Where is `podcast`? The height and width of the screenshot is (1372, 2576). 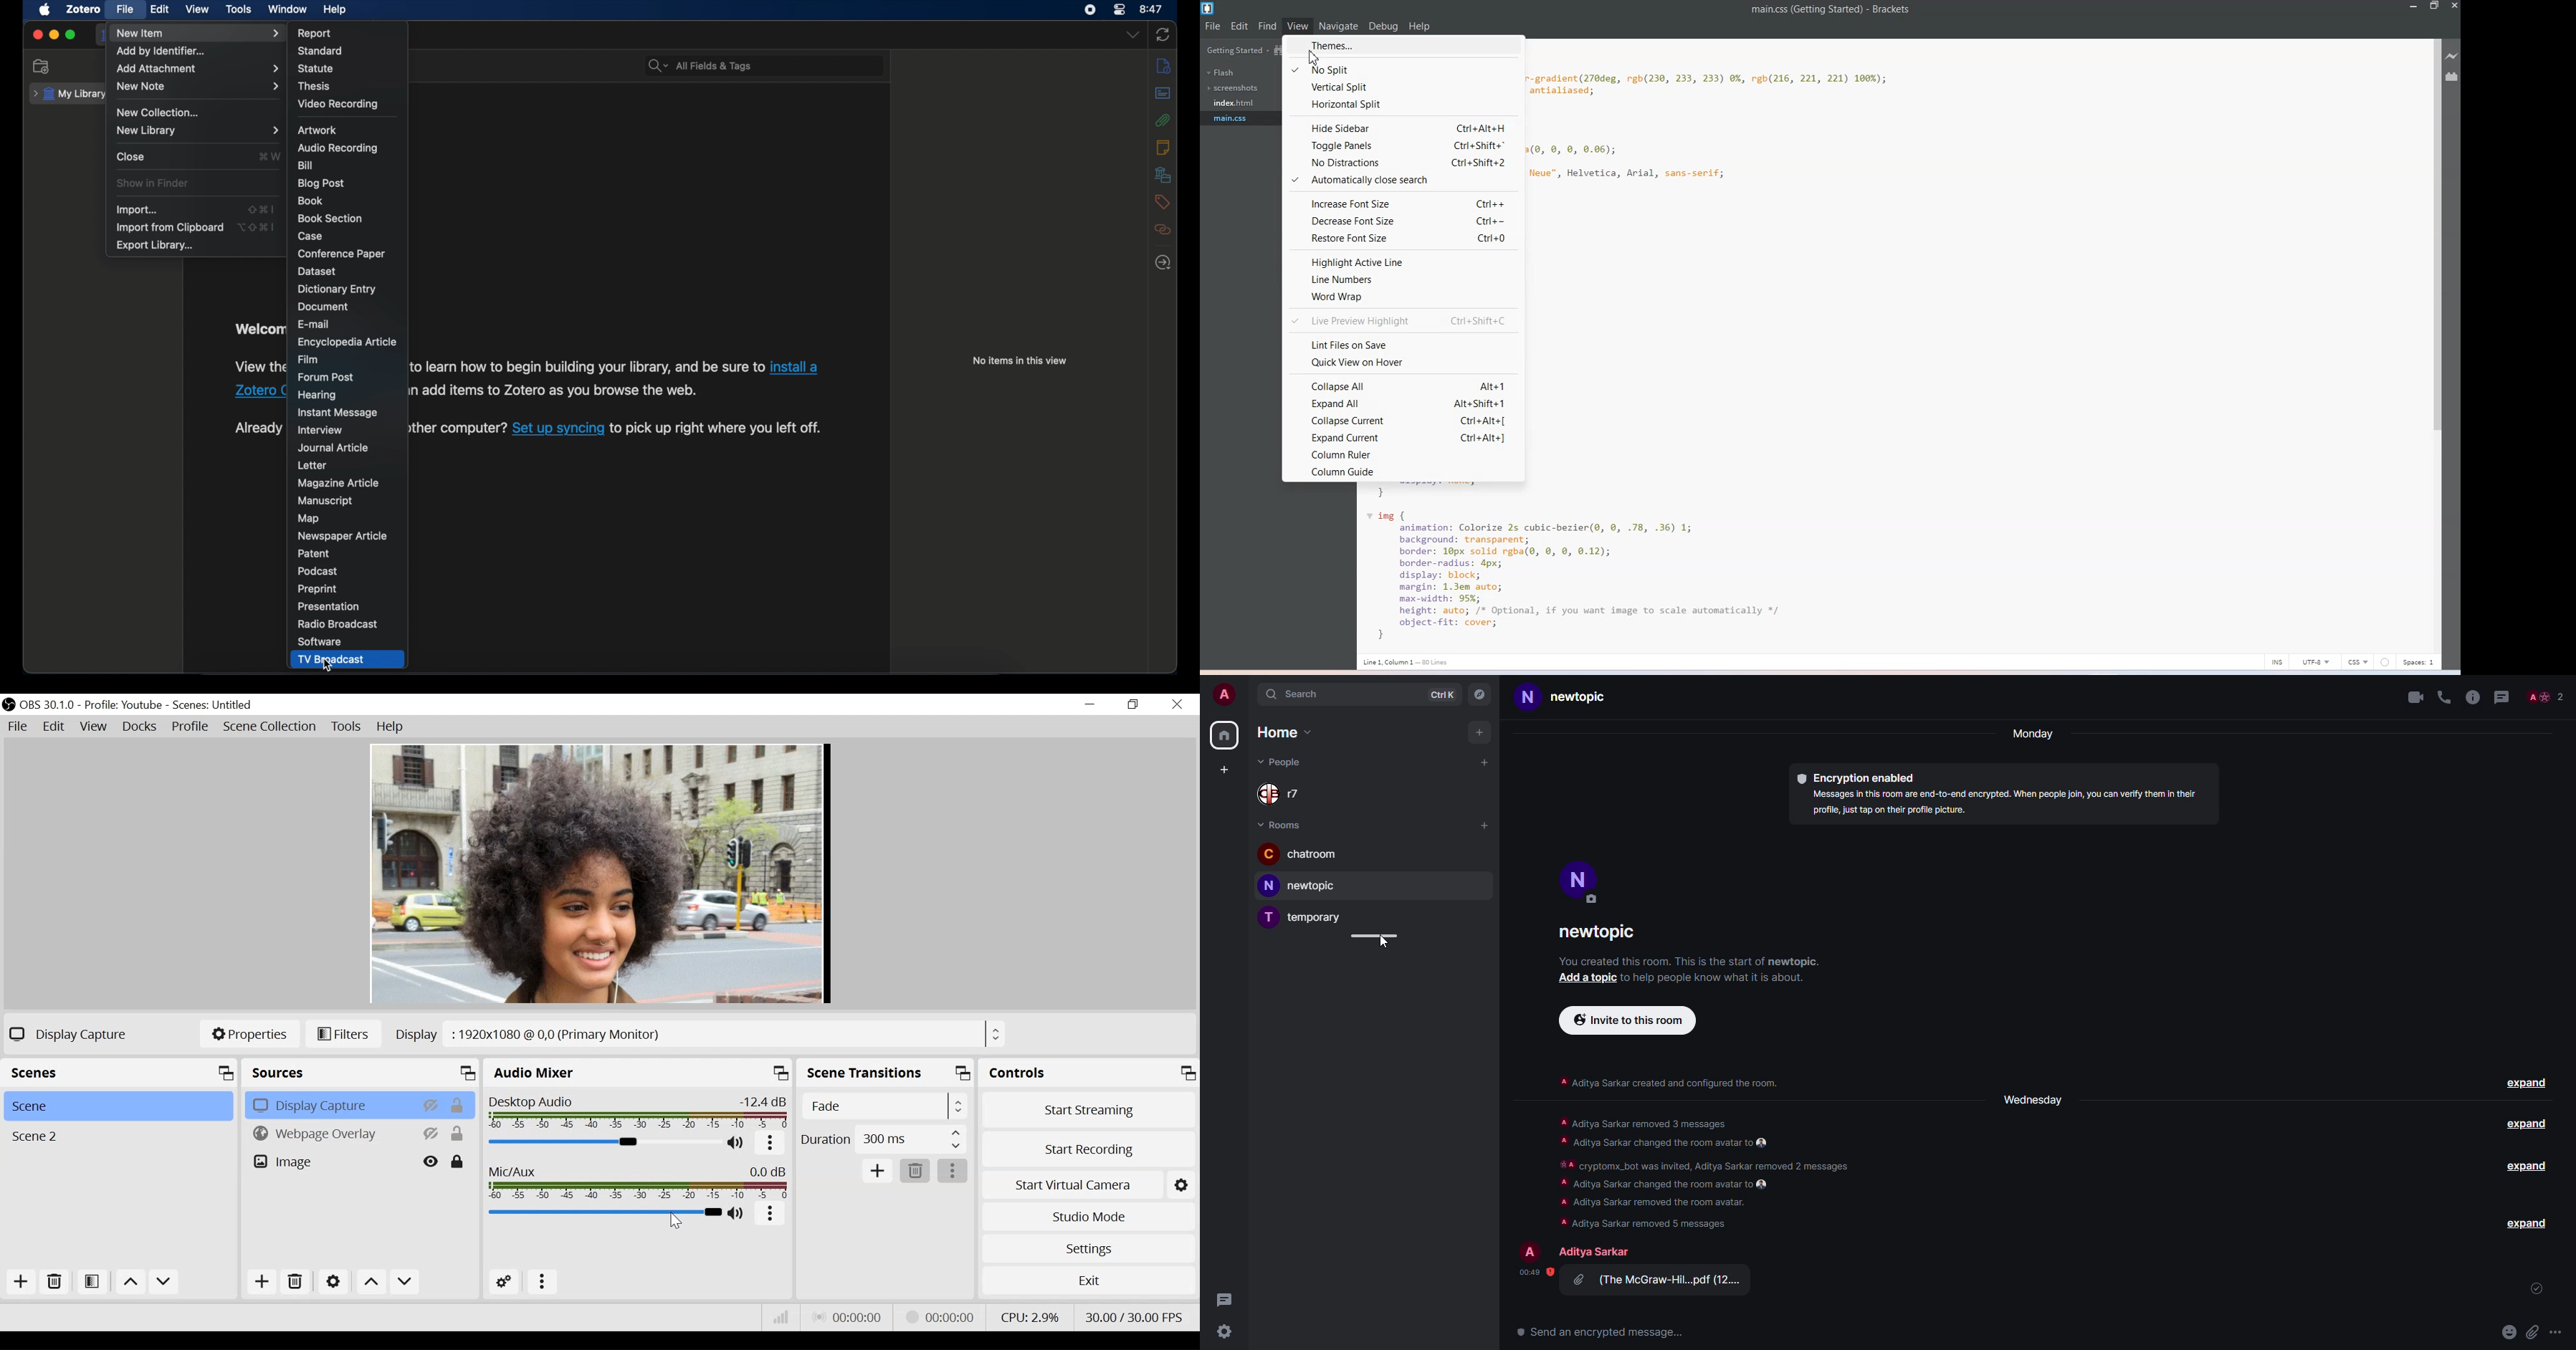
podcast is located at coordinates (318, 571).